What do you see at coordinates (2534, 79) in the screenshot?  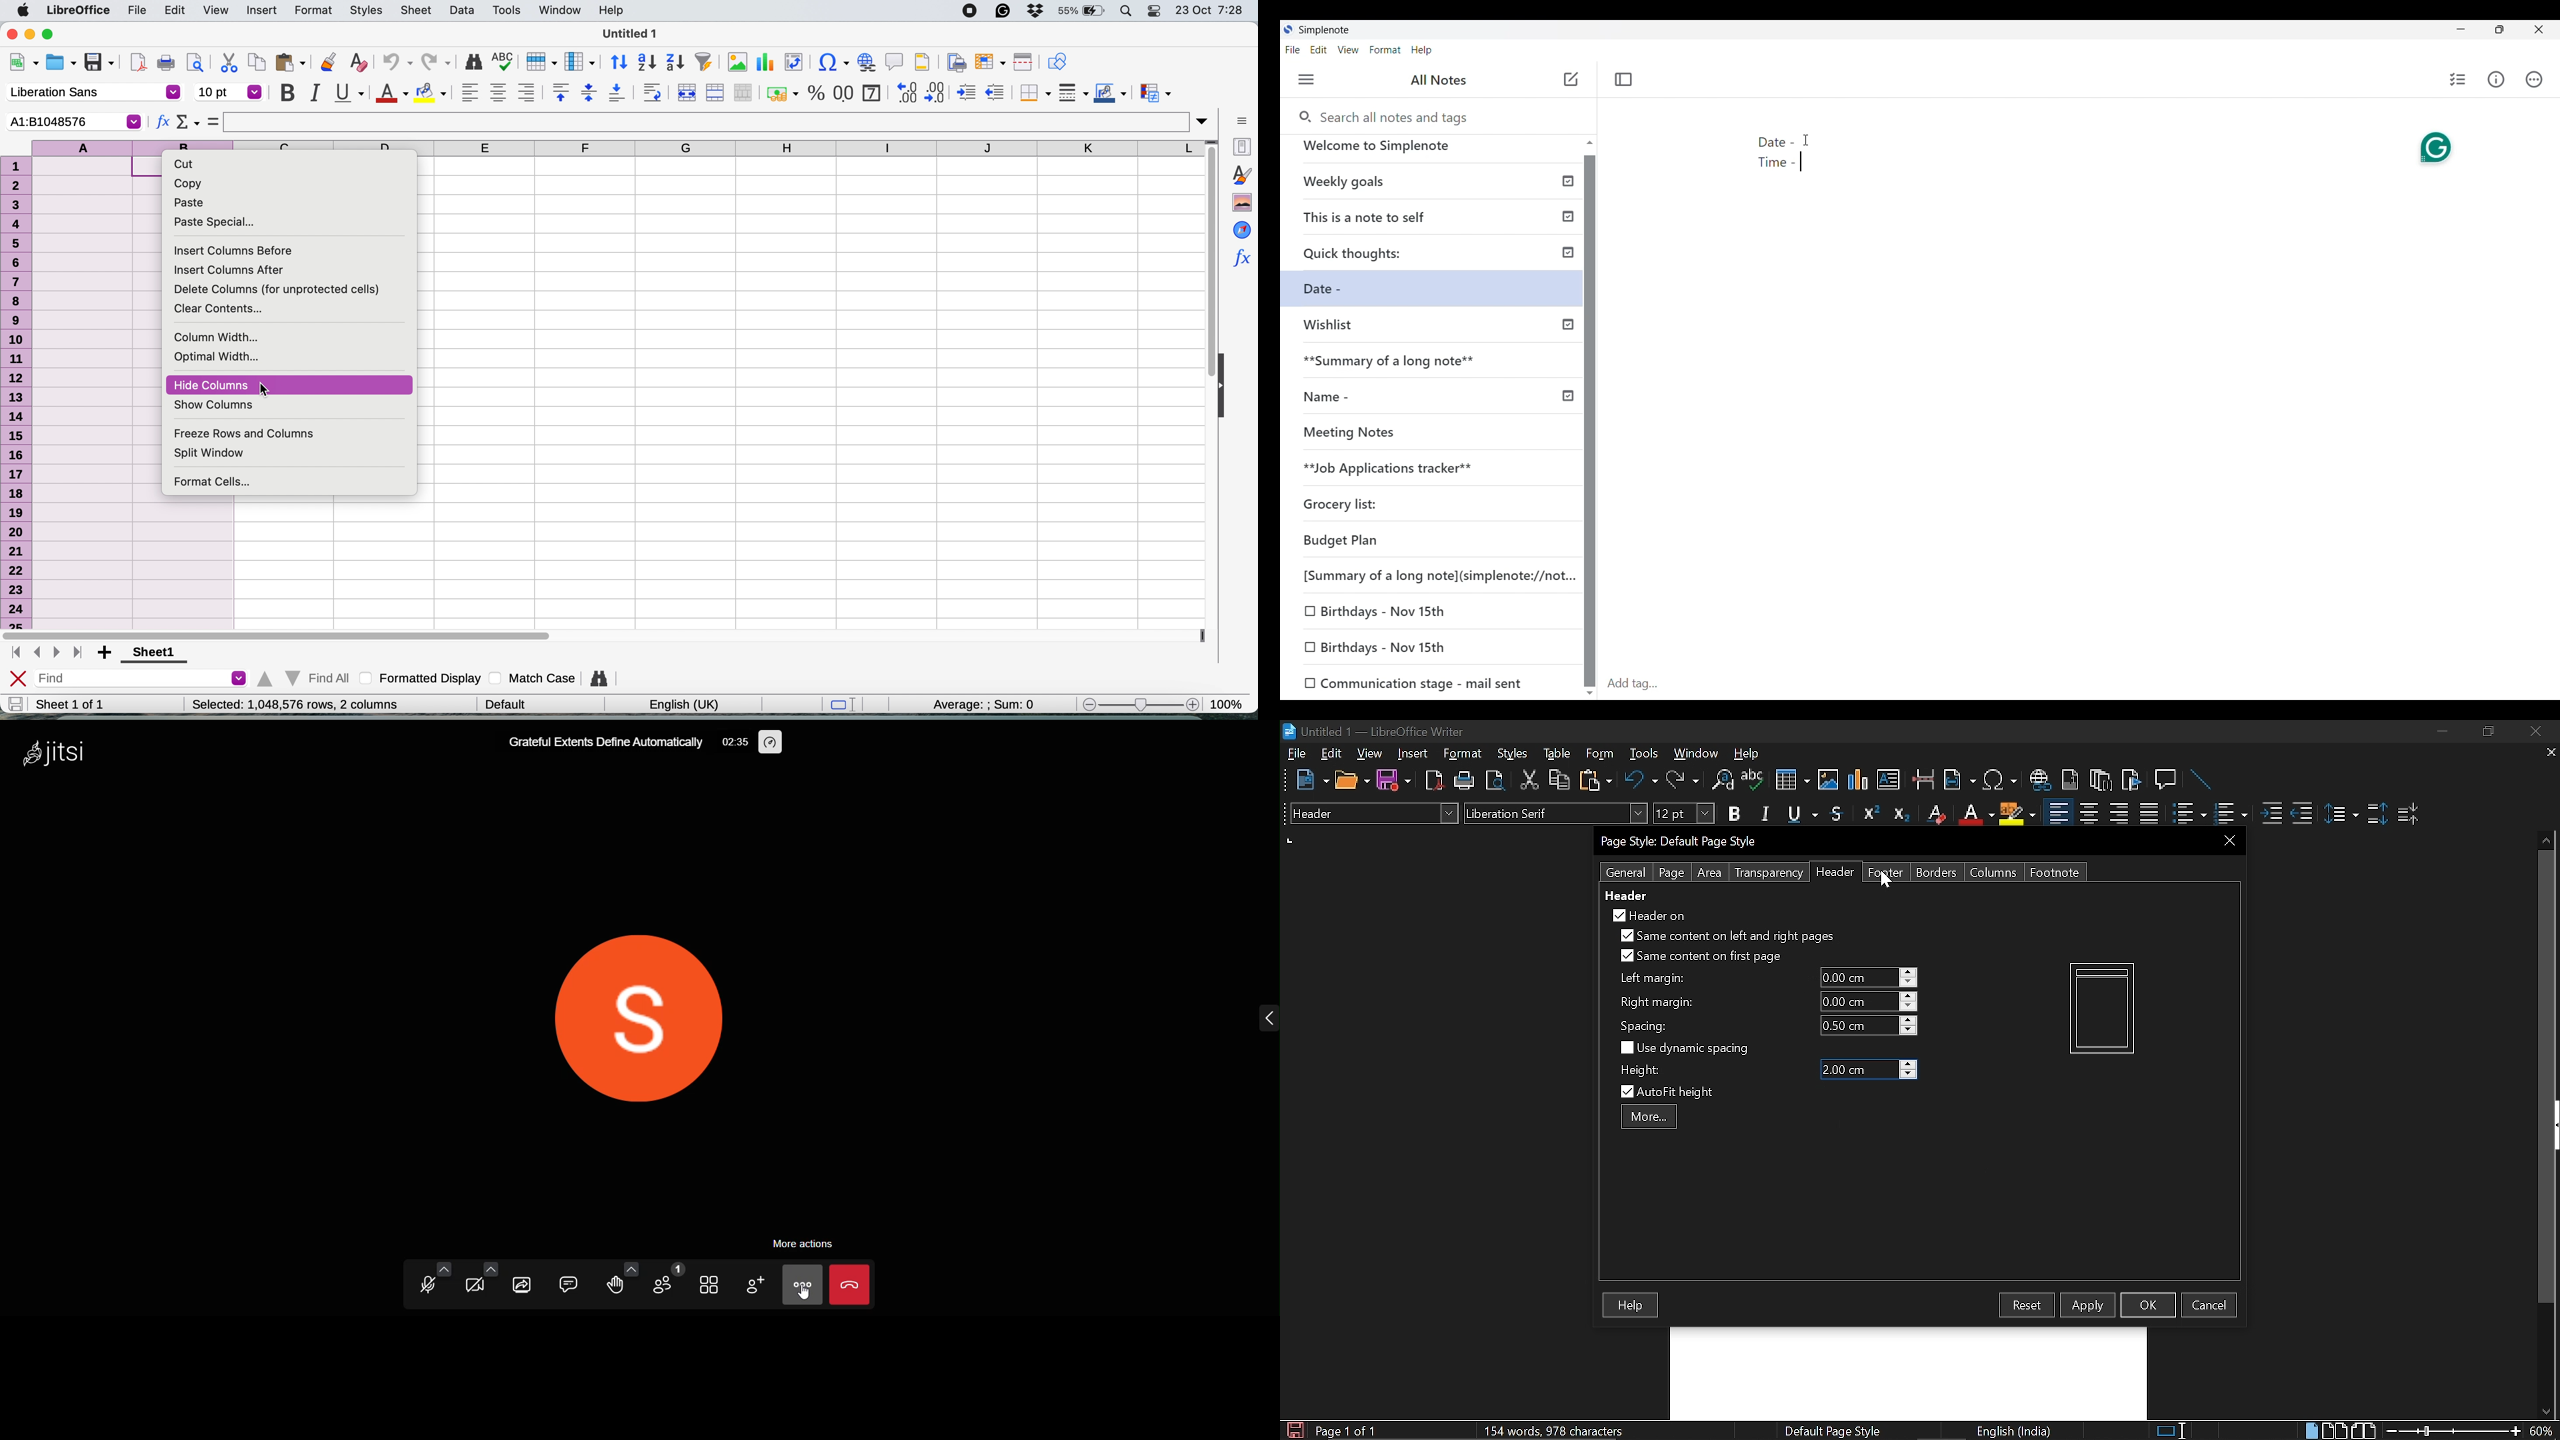 I see `Actions` at bounding box center [2534, 79].